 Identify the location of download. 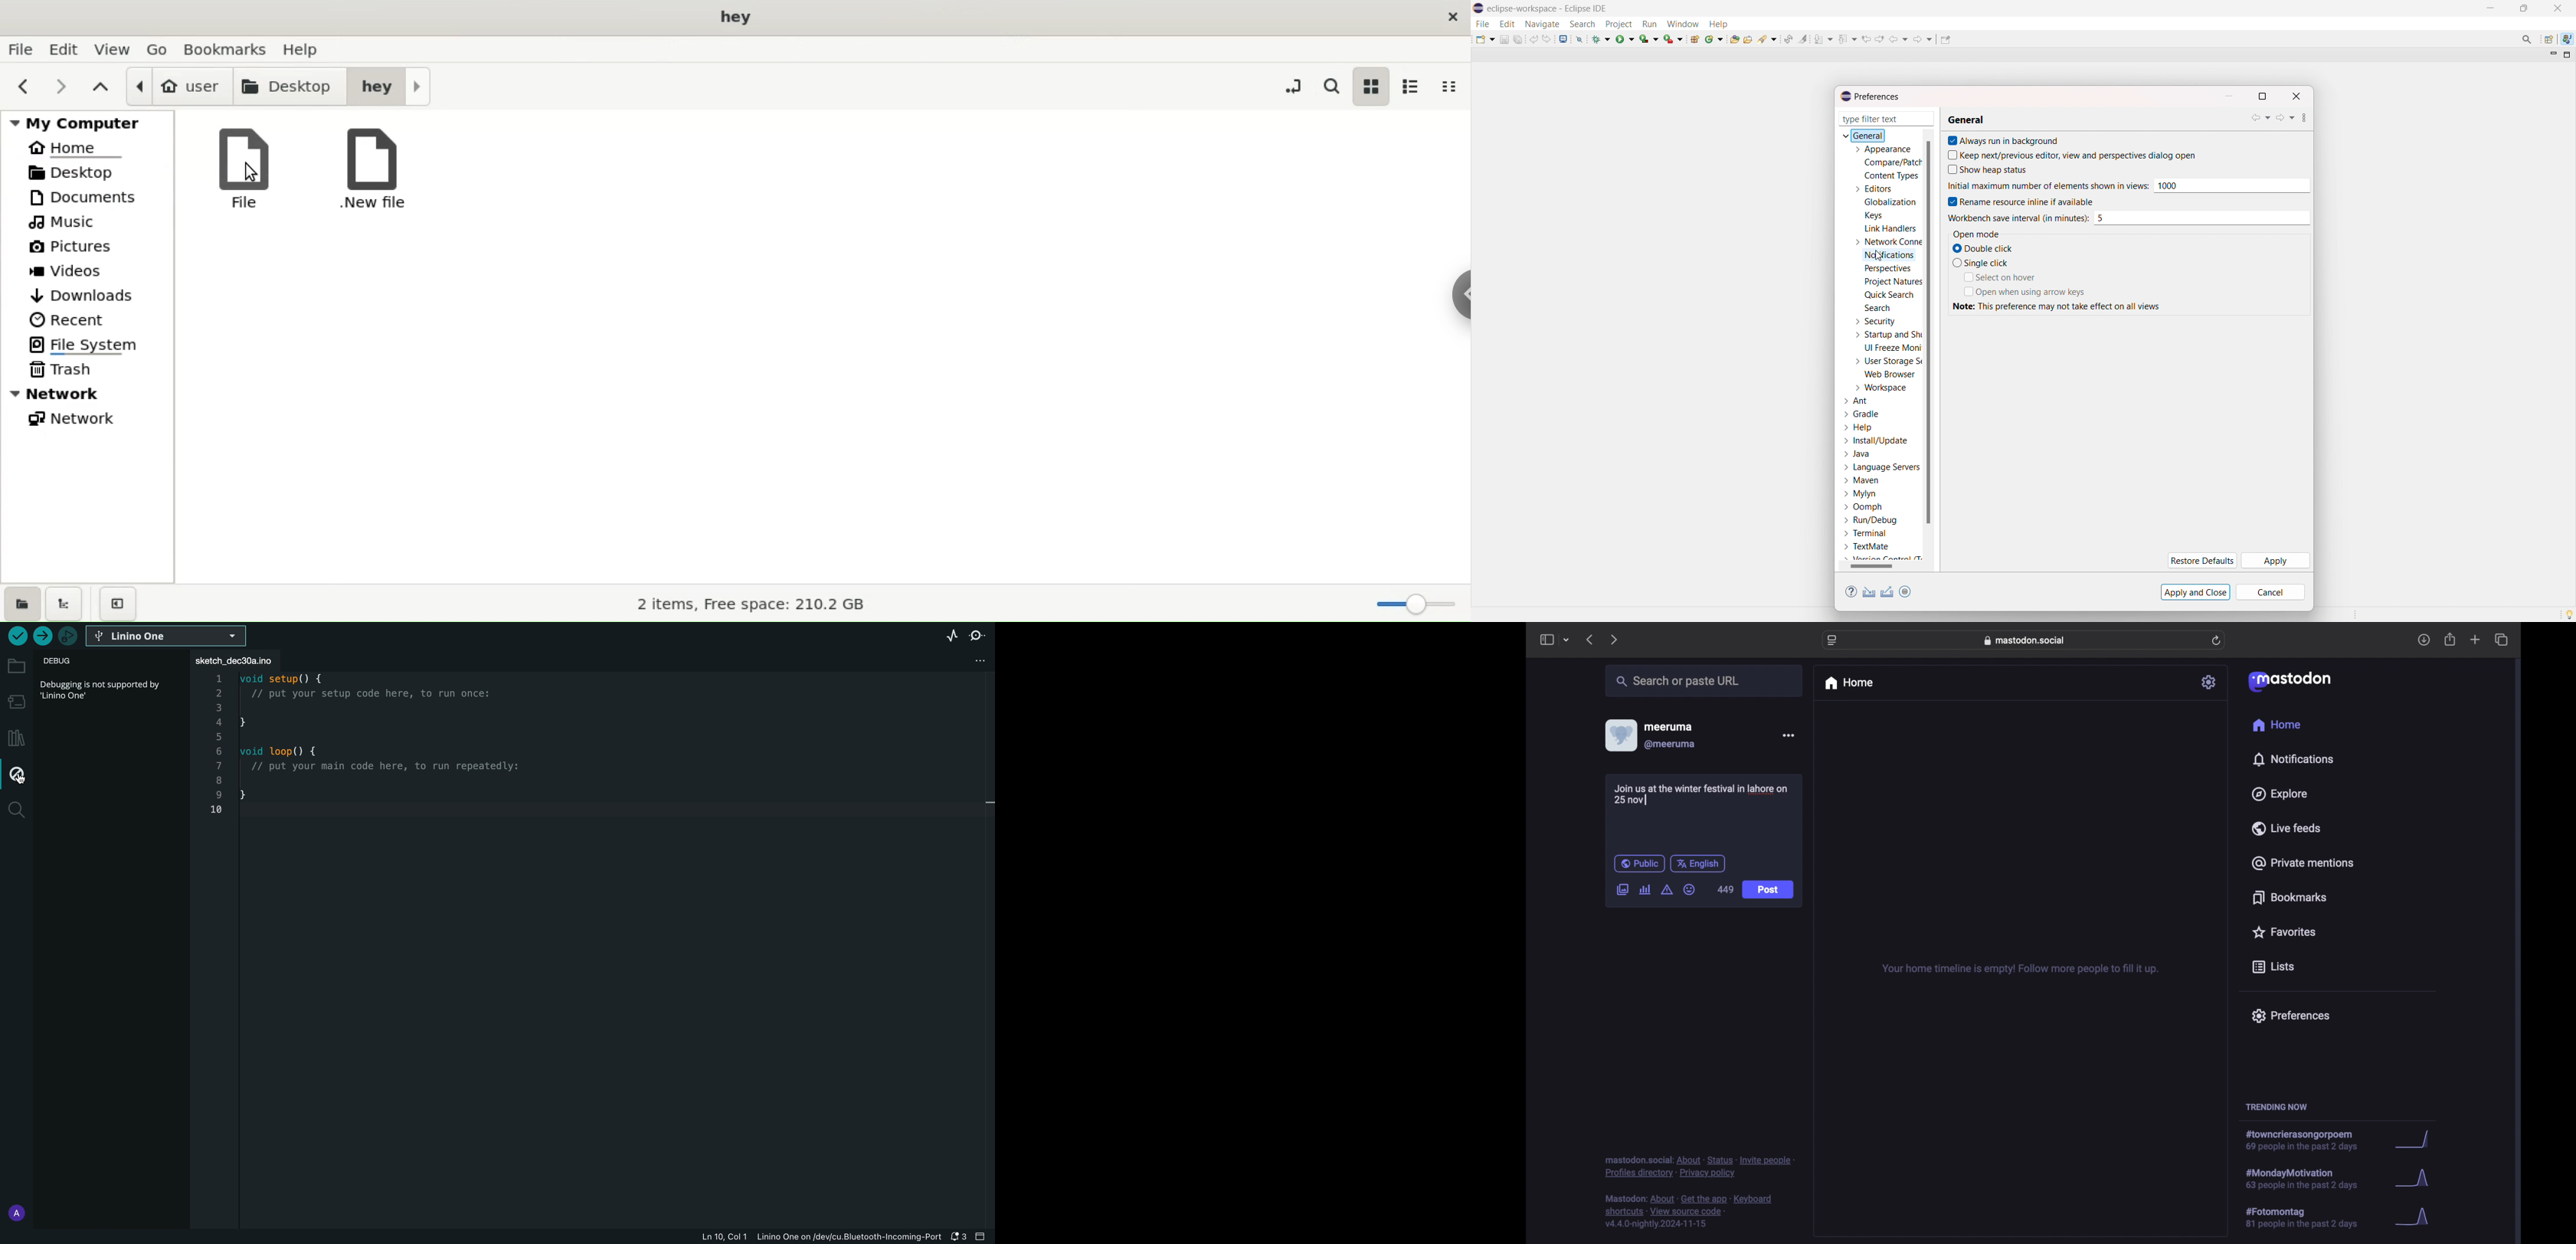
(2424, 640).